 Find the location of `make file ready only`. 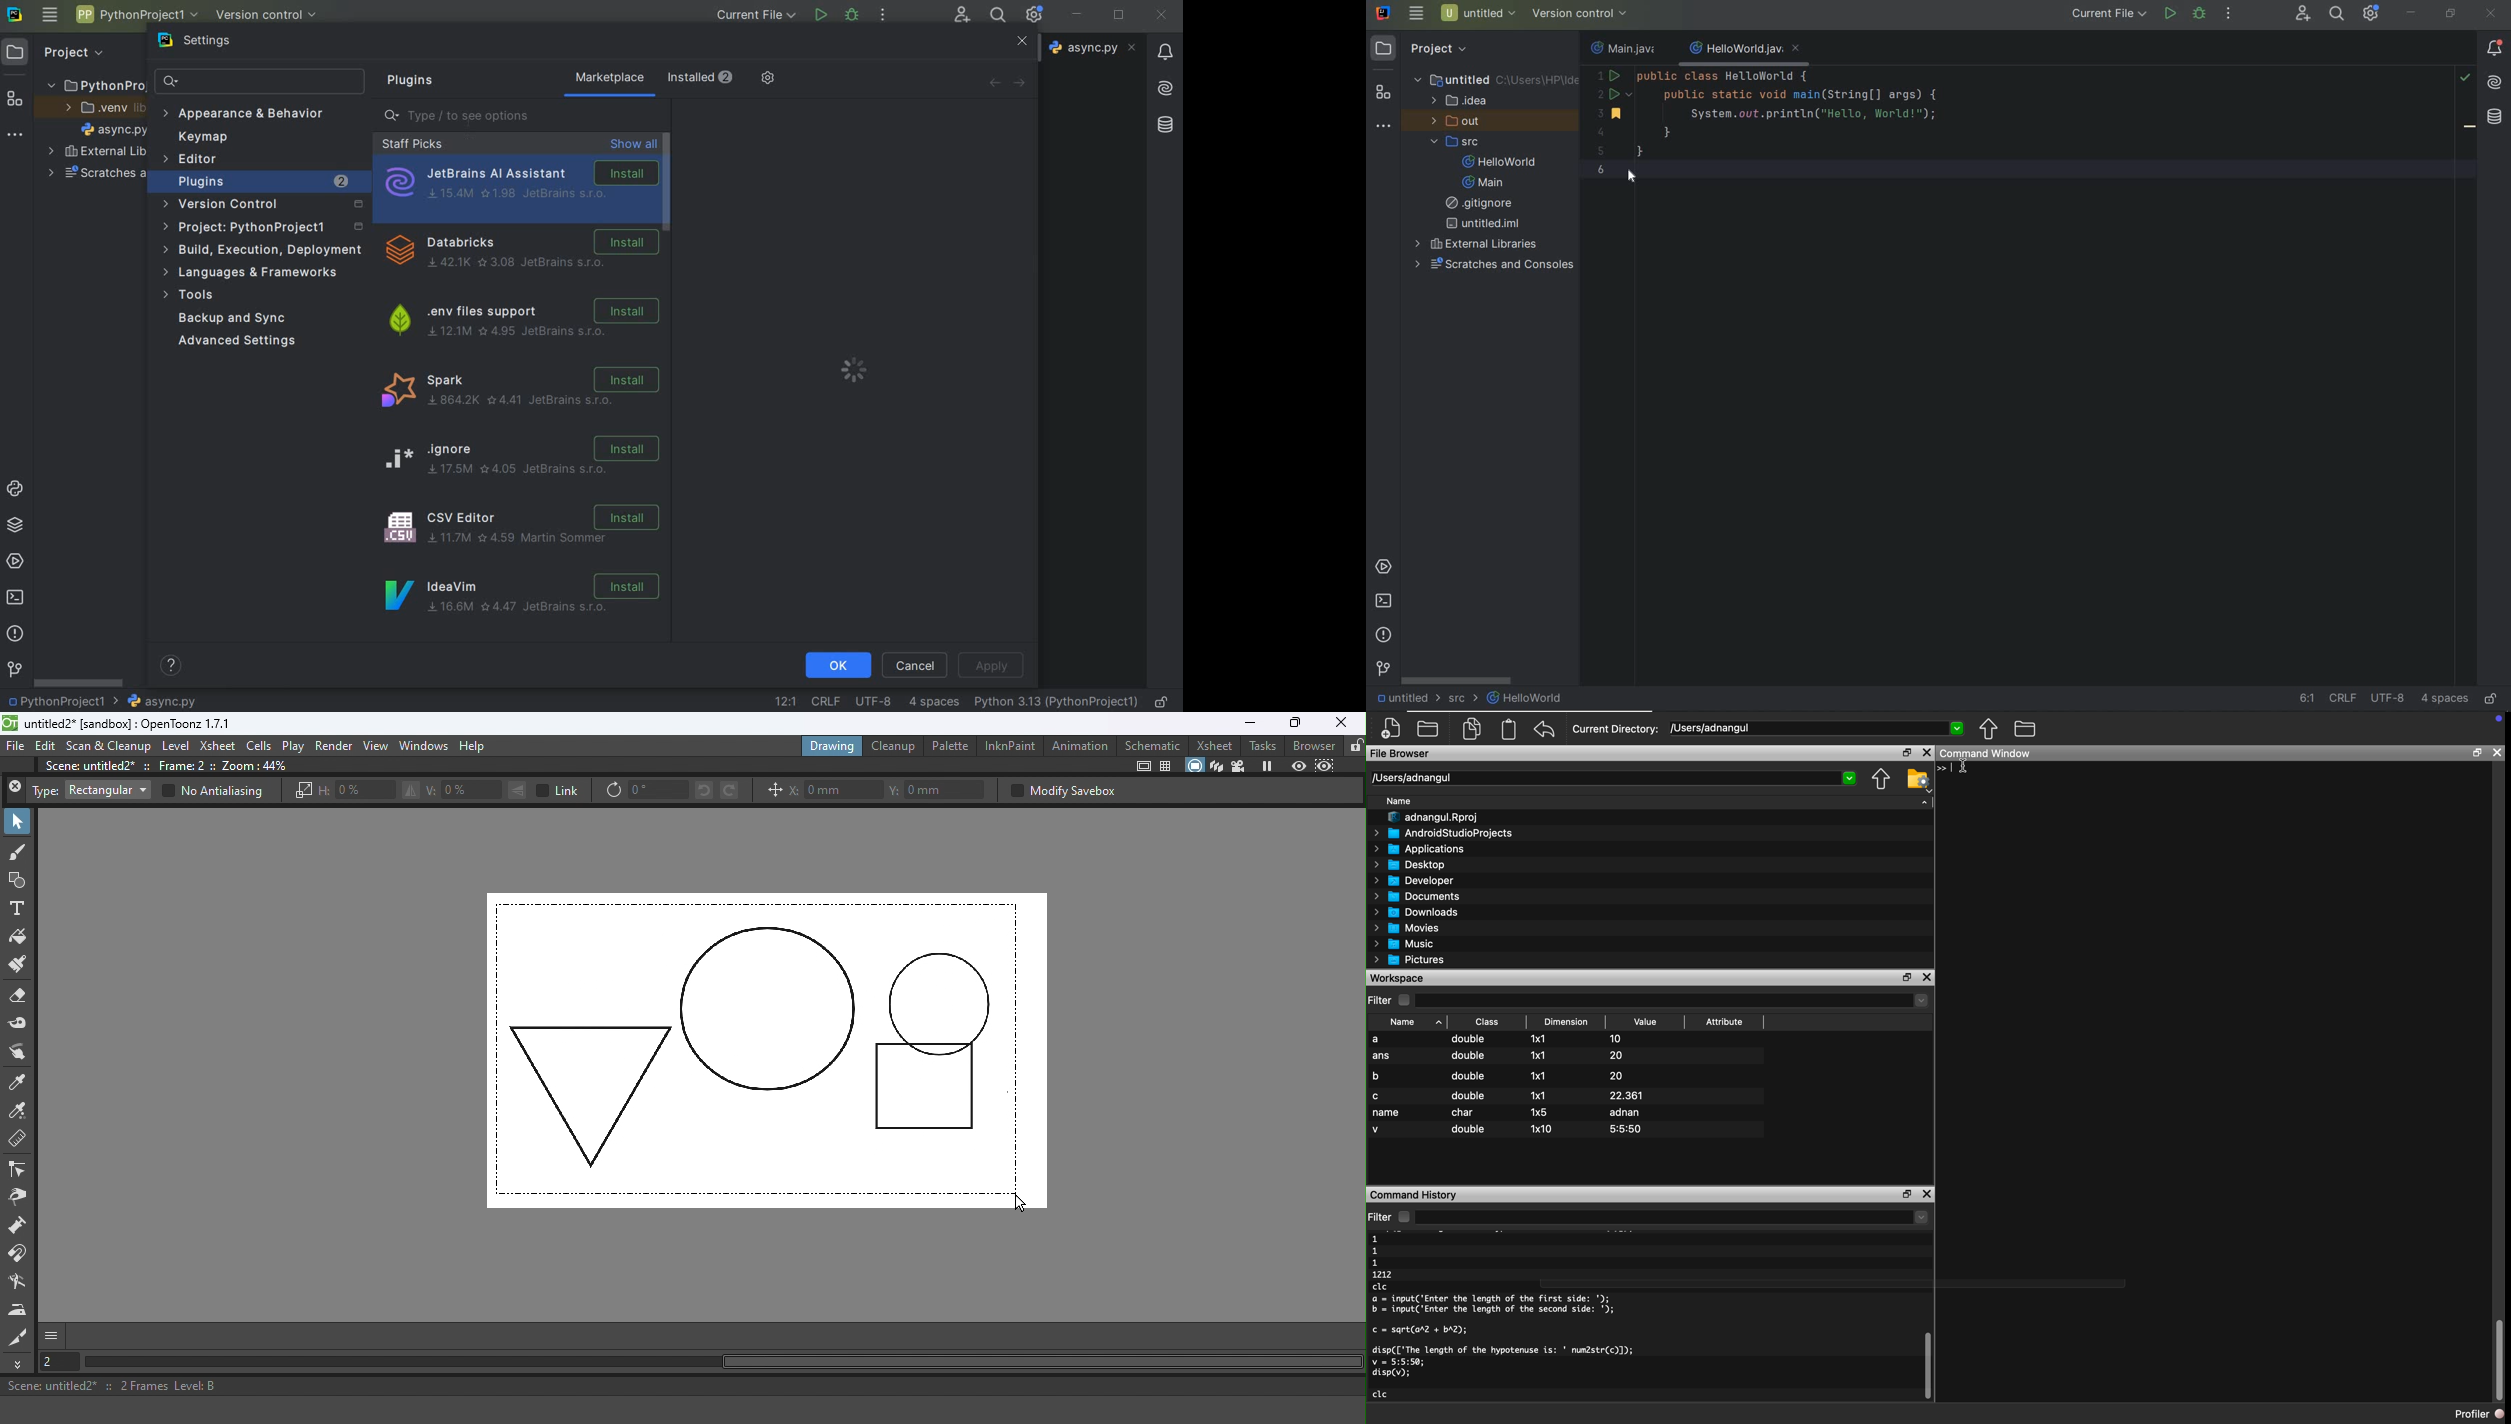

make file ready only is located at coordinates (1164, 702).